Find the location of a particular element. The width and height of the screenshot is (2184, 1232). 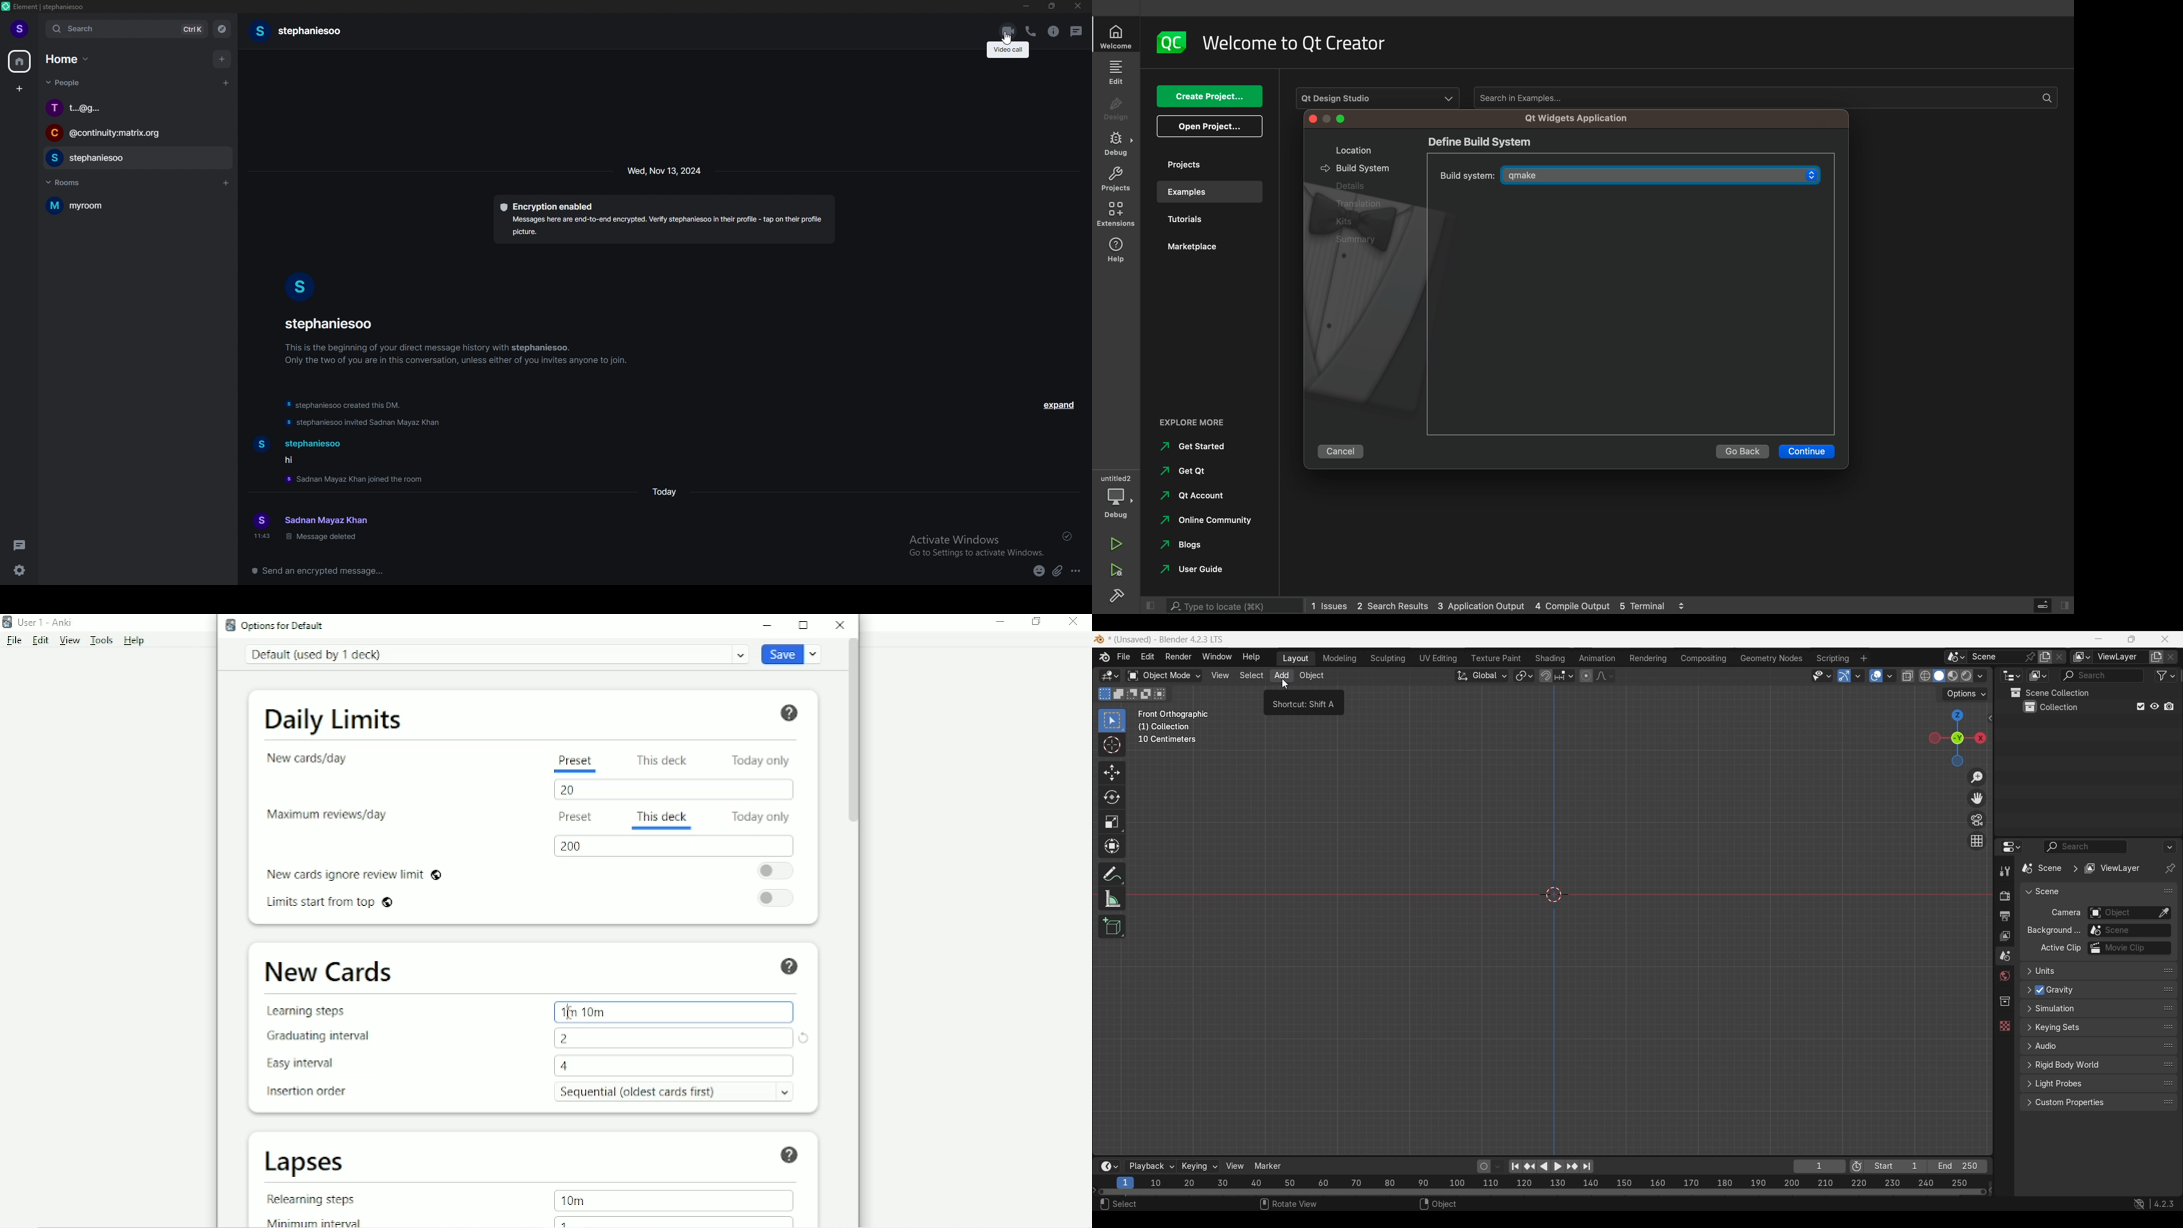

Minimize is located at coordinates (2099, 638).